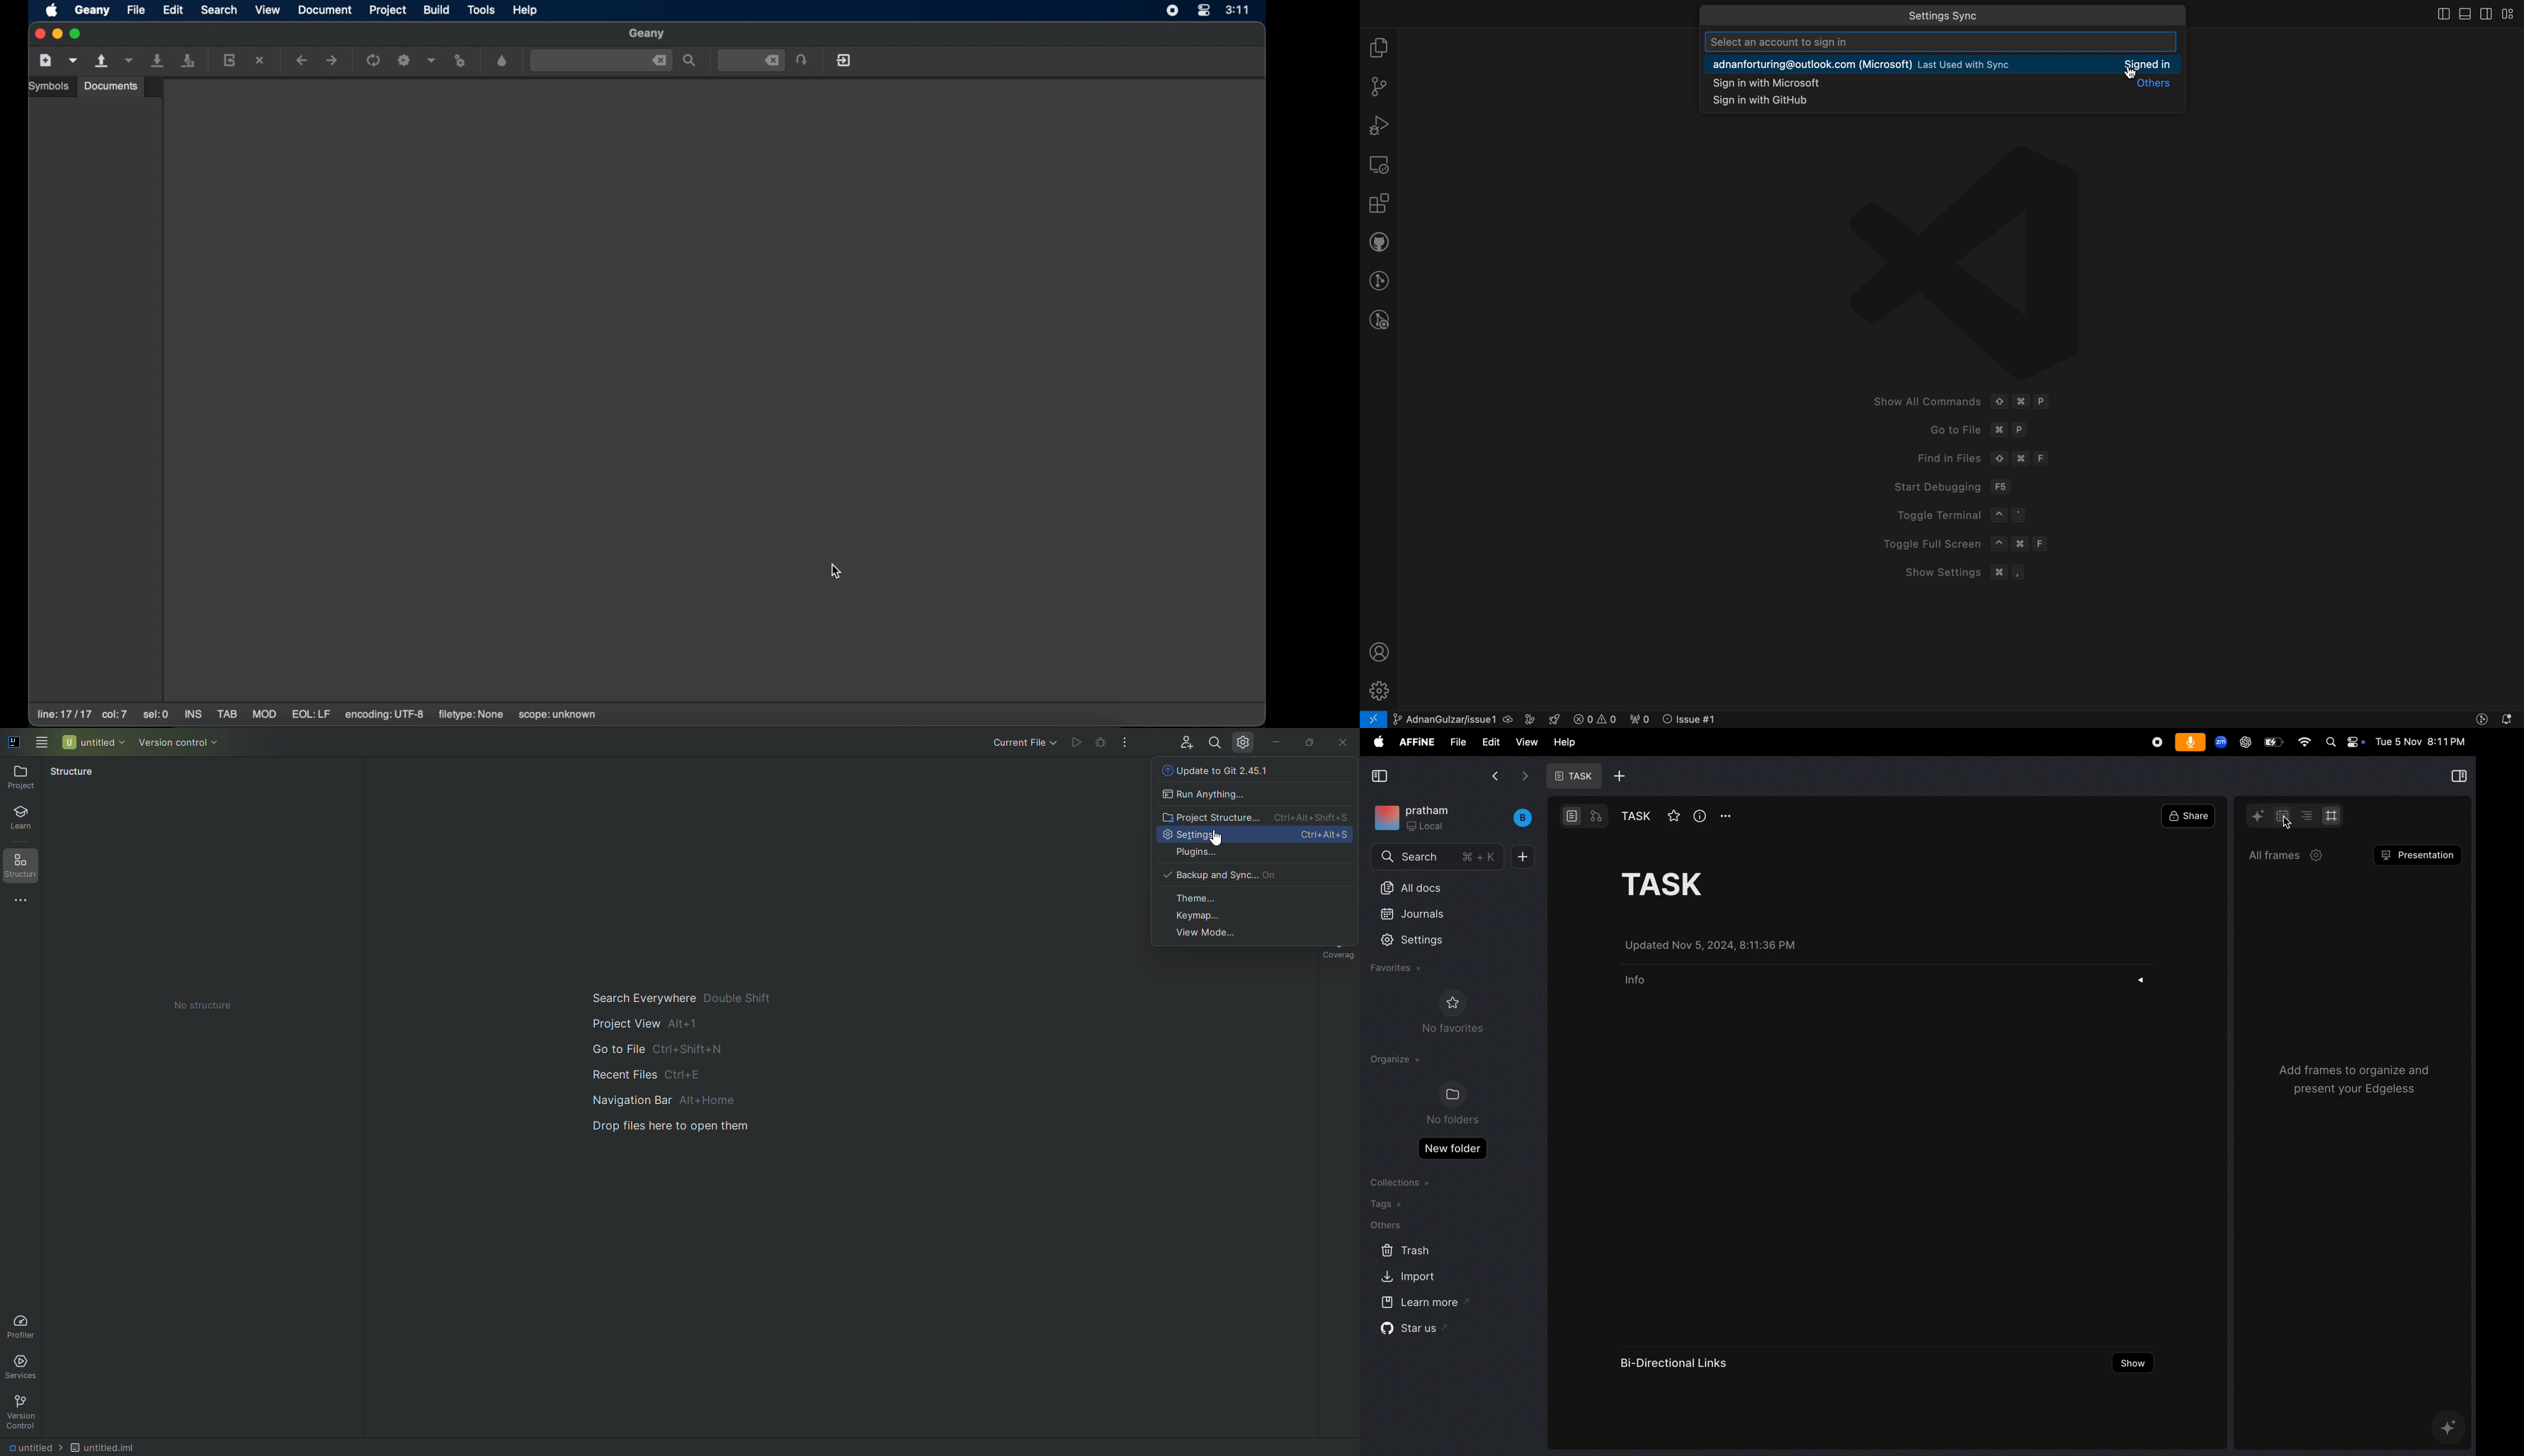  I want to click on microphone, so click(2189, 742).